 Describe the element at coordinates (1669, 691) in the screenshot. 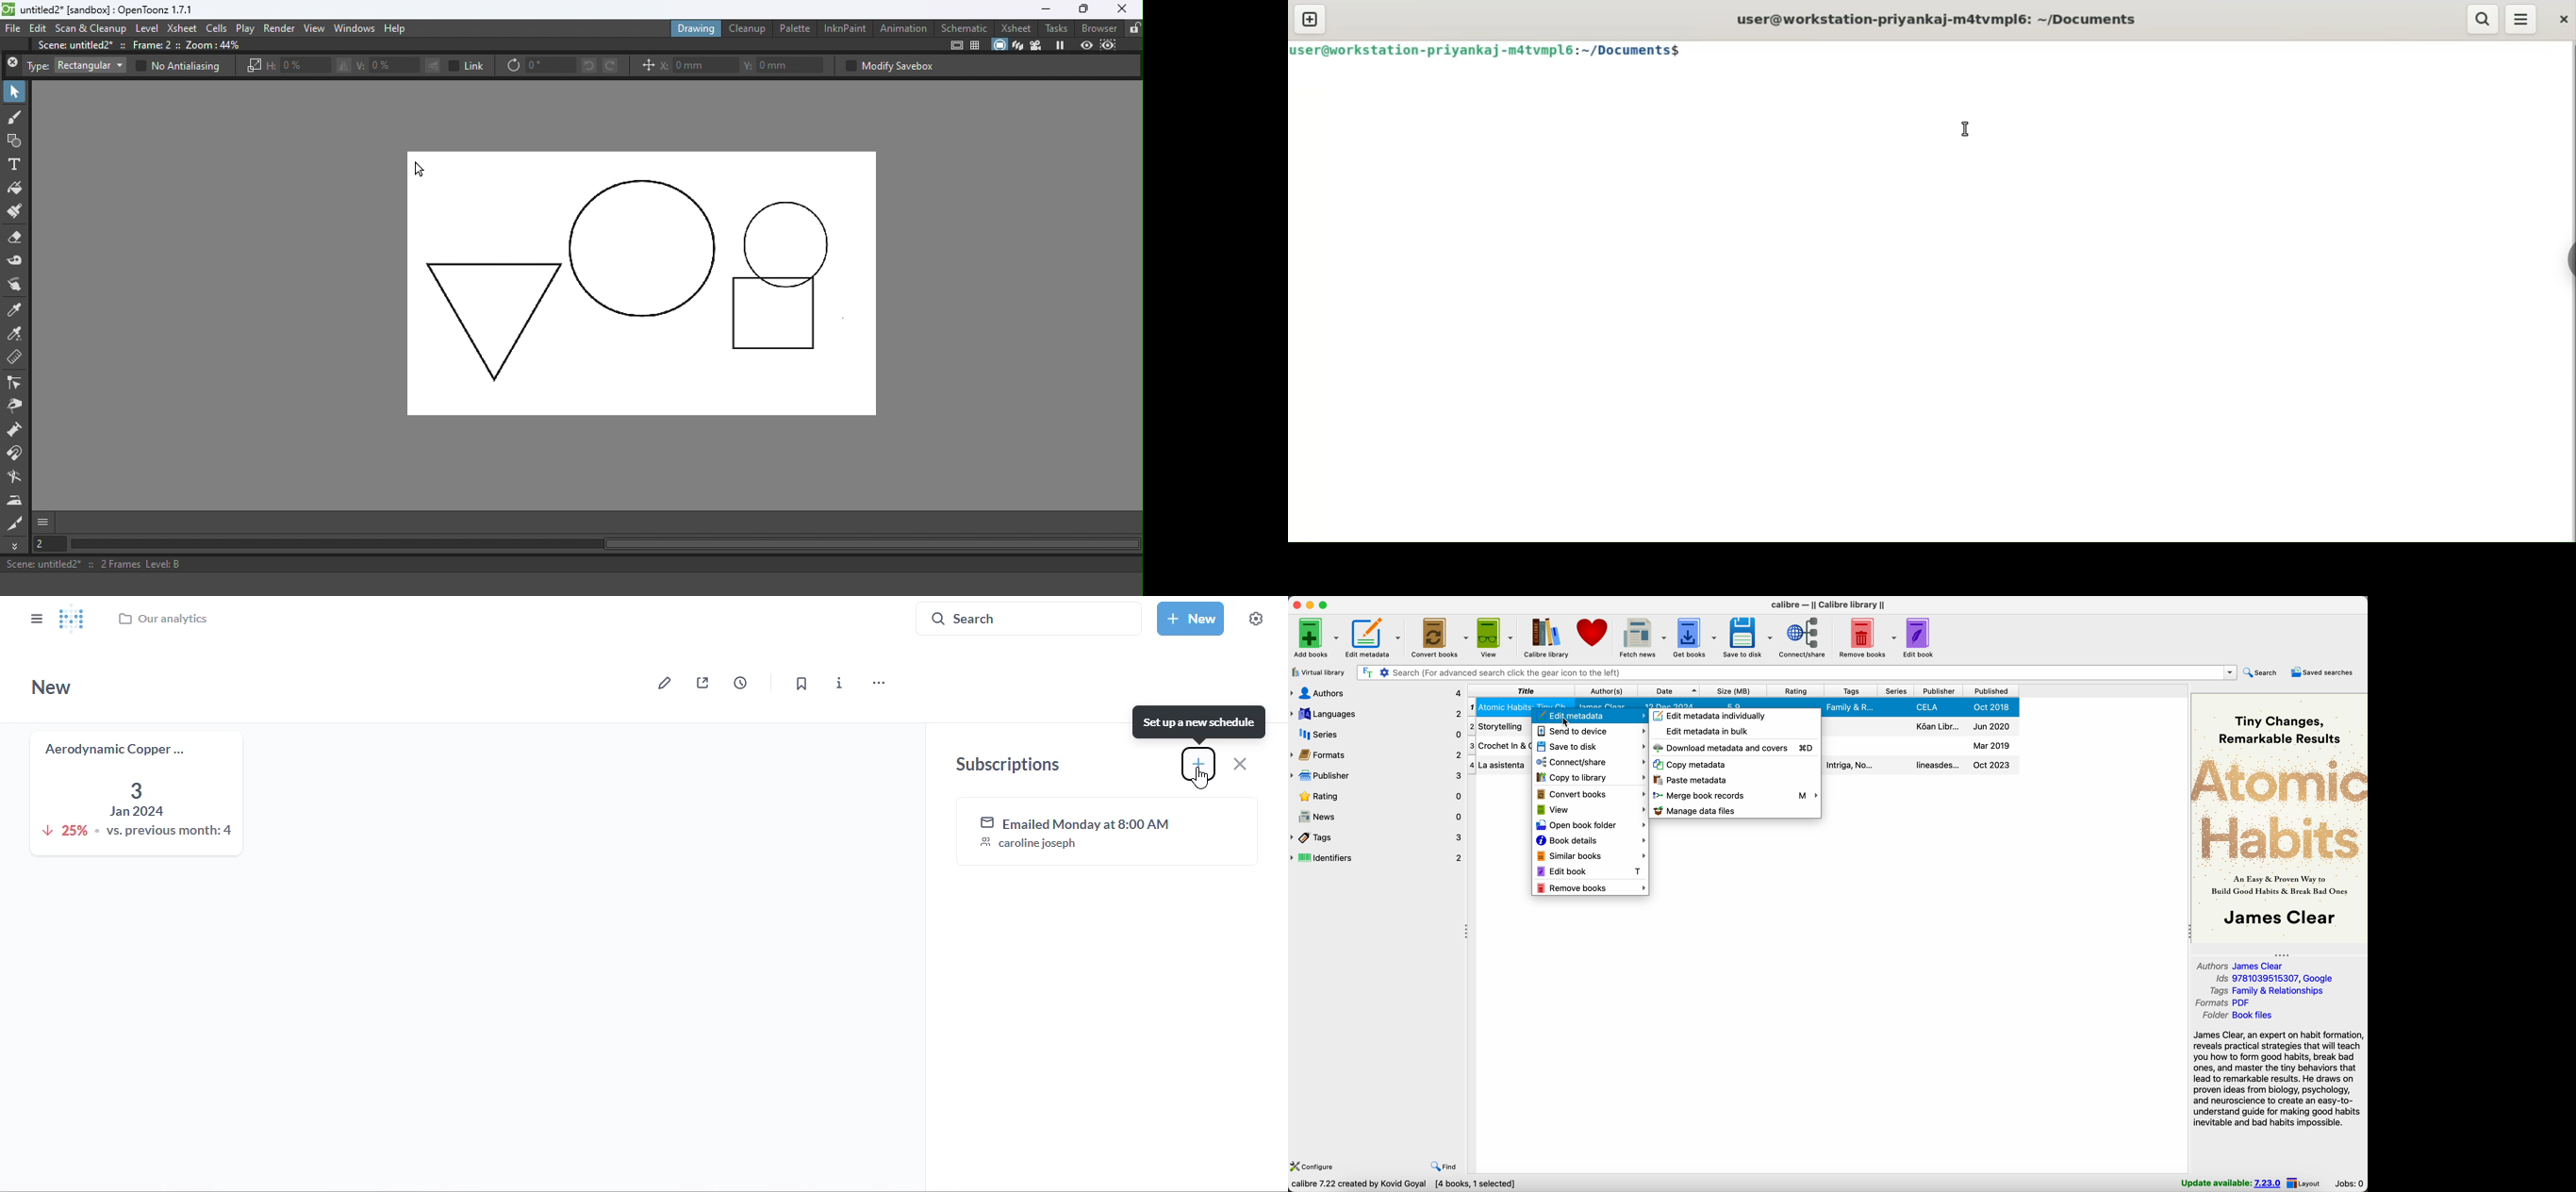

I see `date` at that location.